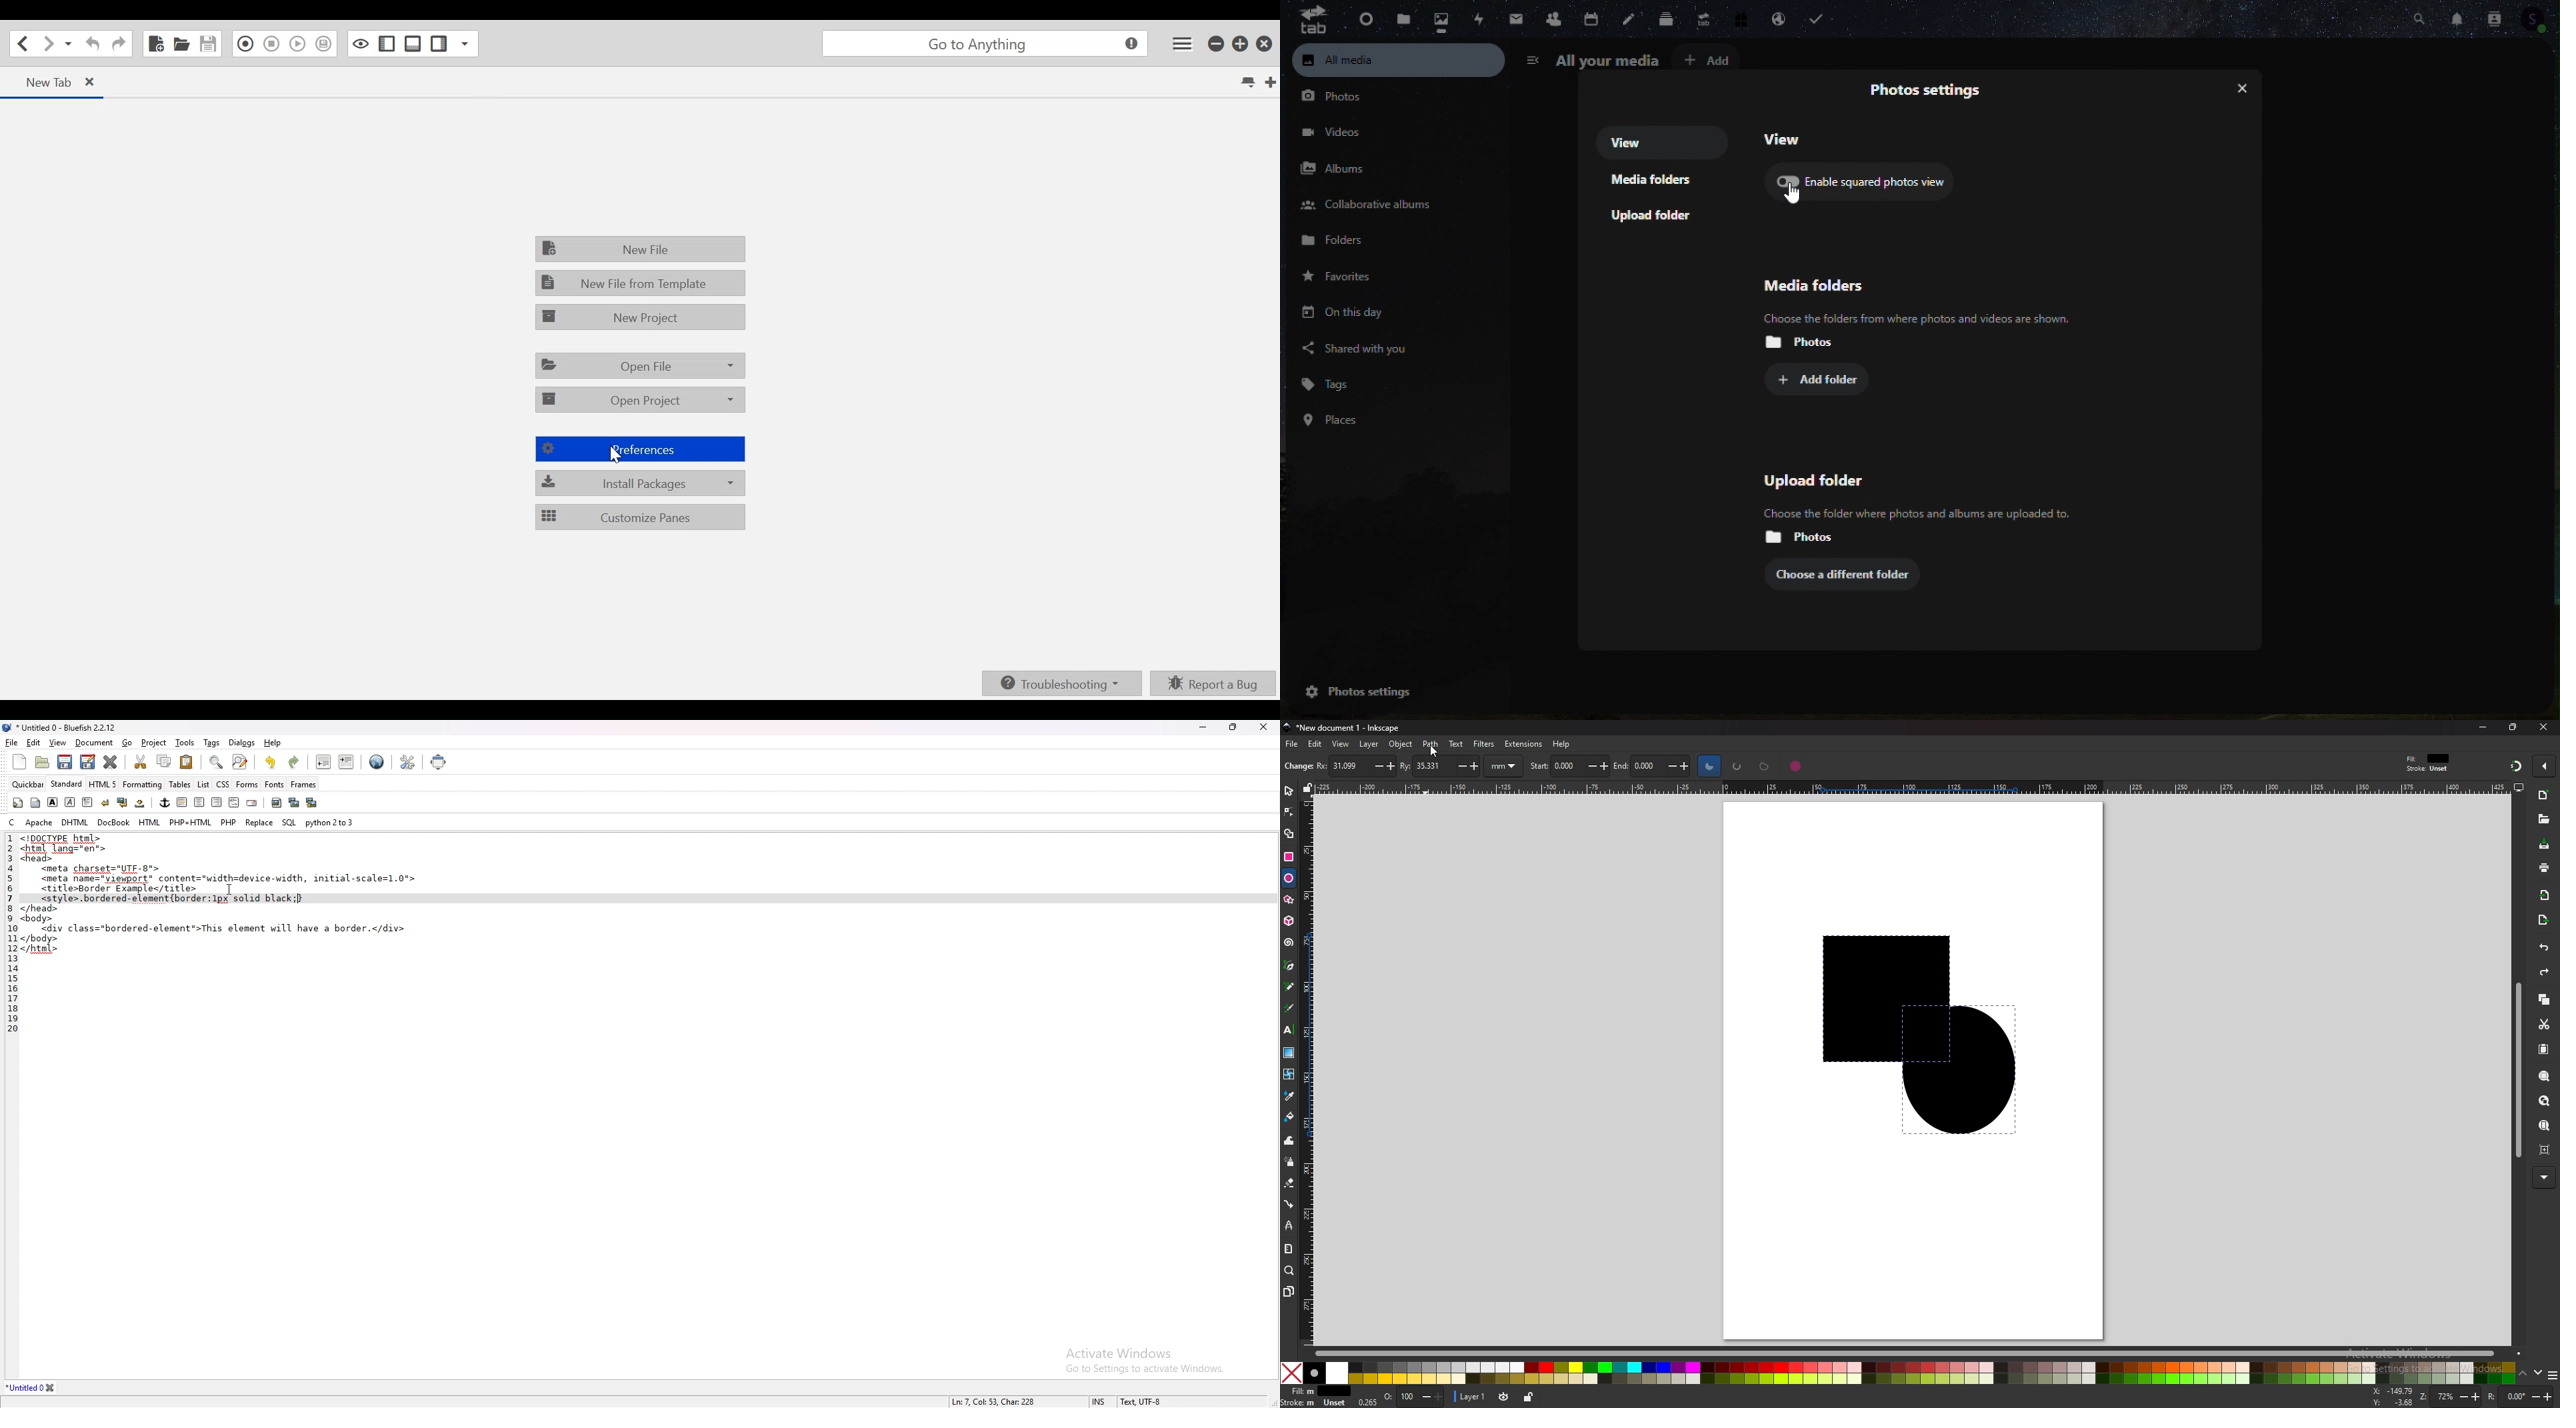 This screenshot has width=2576, height=1428. Describe the element at coordinates (1336, 131) in the screenshot. I see `videos` at that location.